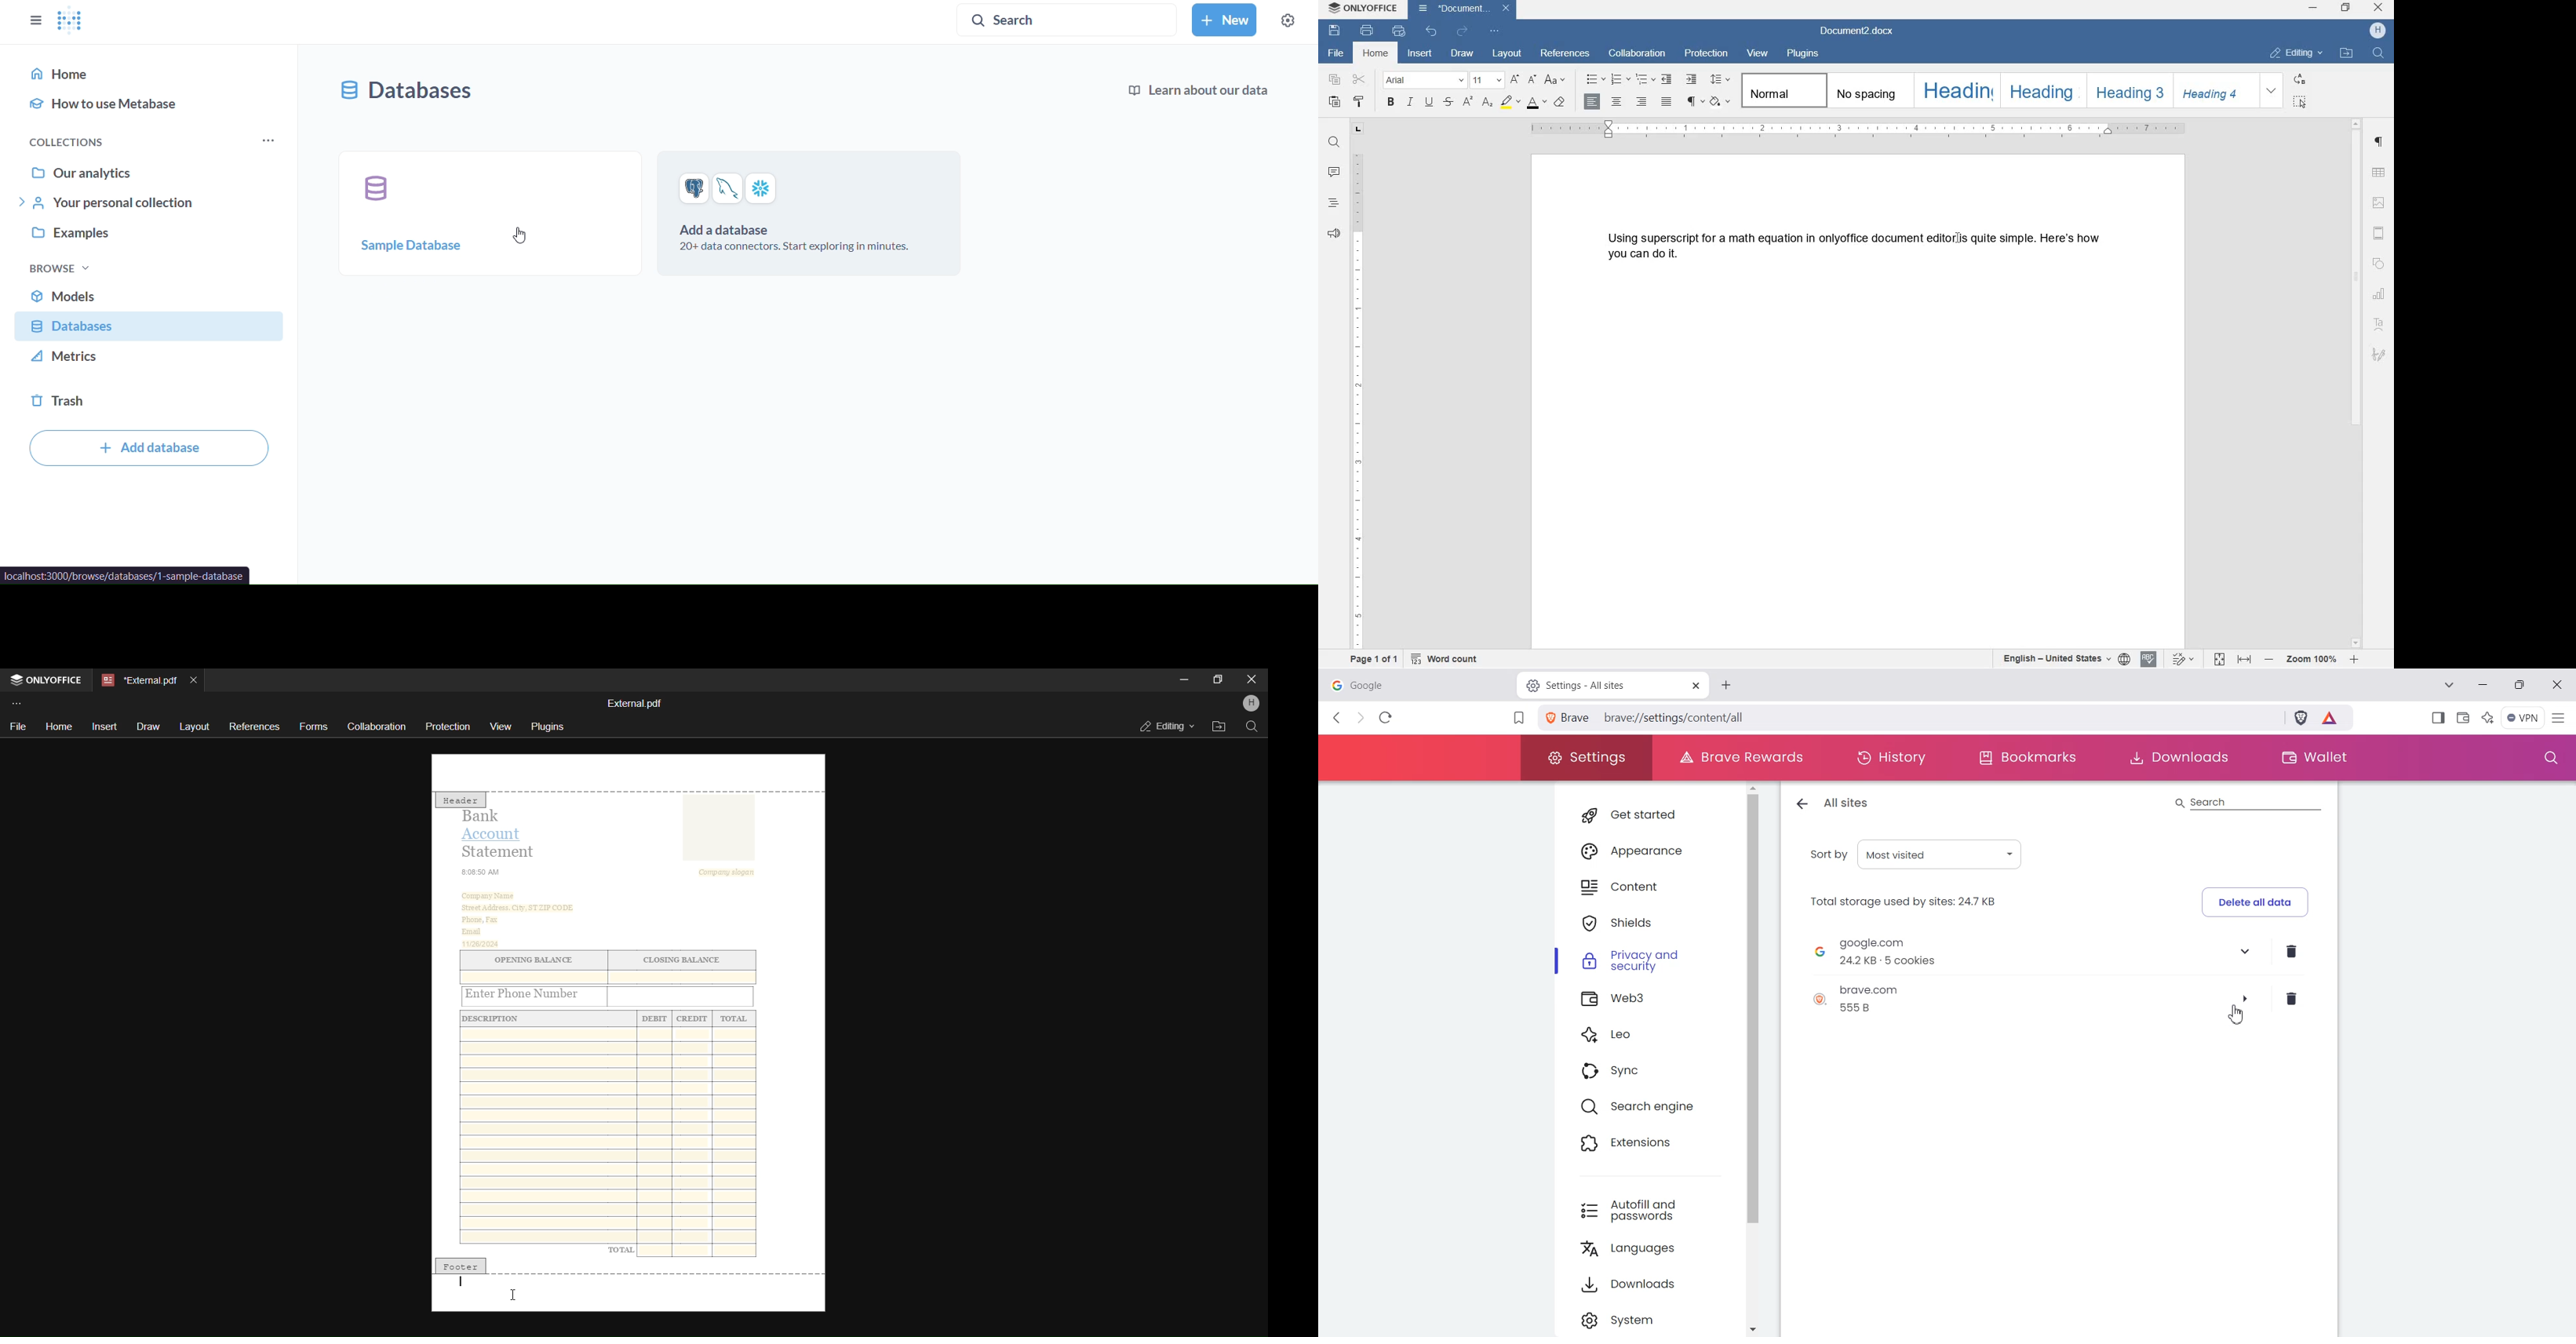 Image resolution: width=2576 pixels, height=1344 pixels. I want to click on Debit, so click(655, 1019).